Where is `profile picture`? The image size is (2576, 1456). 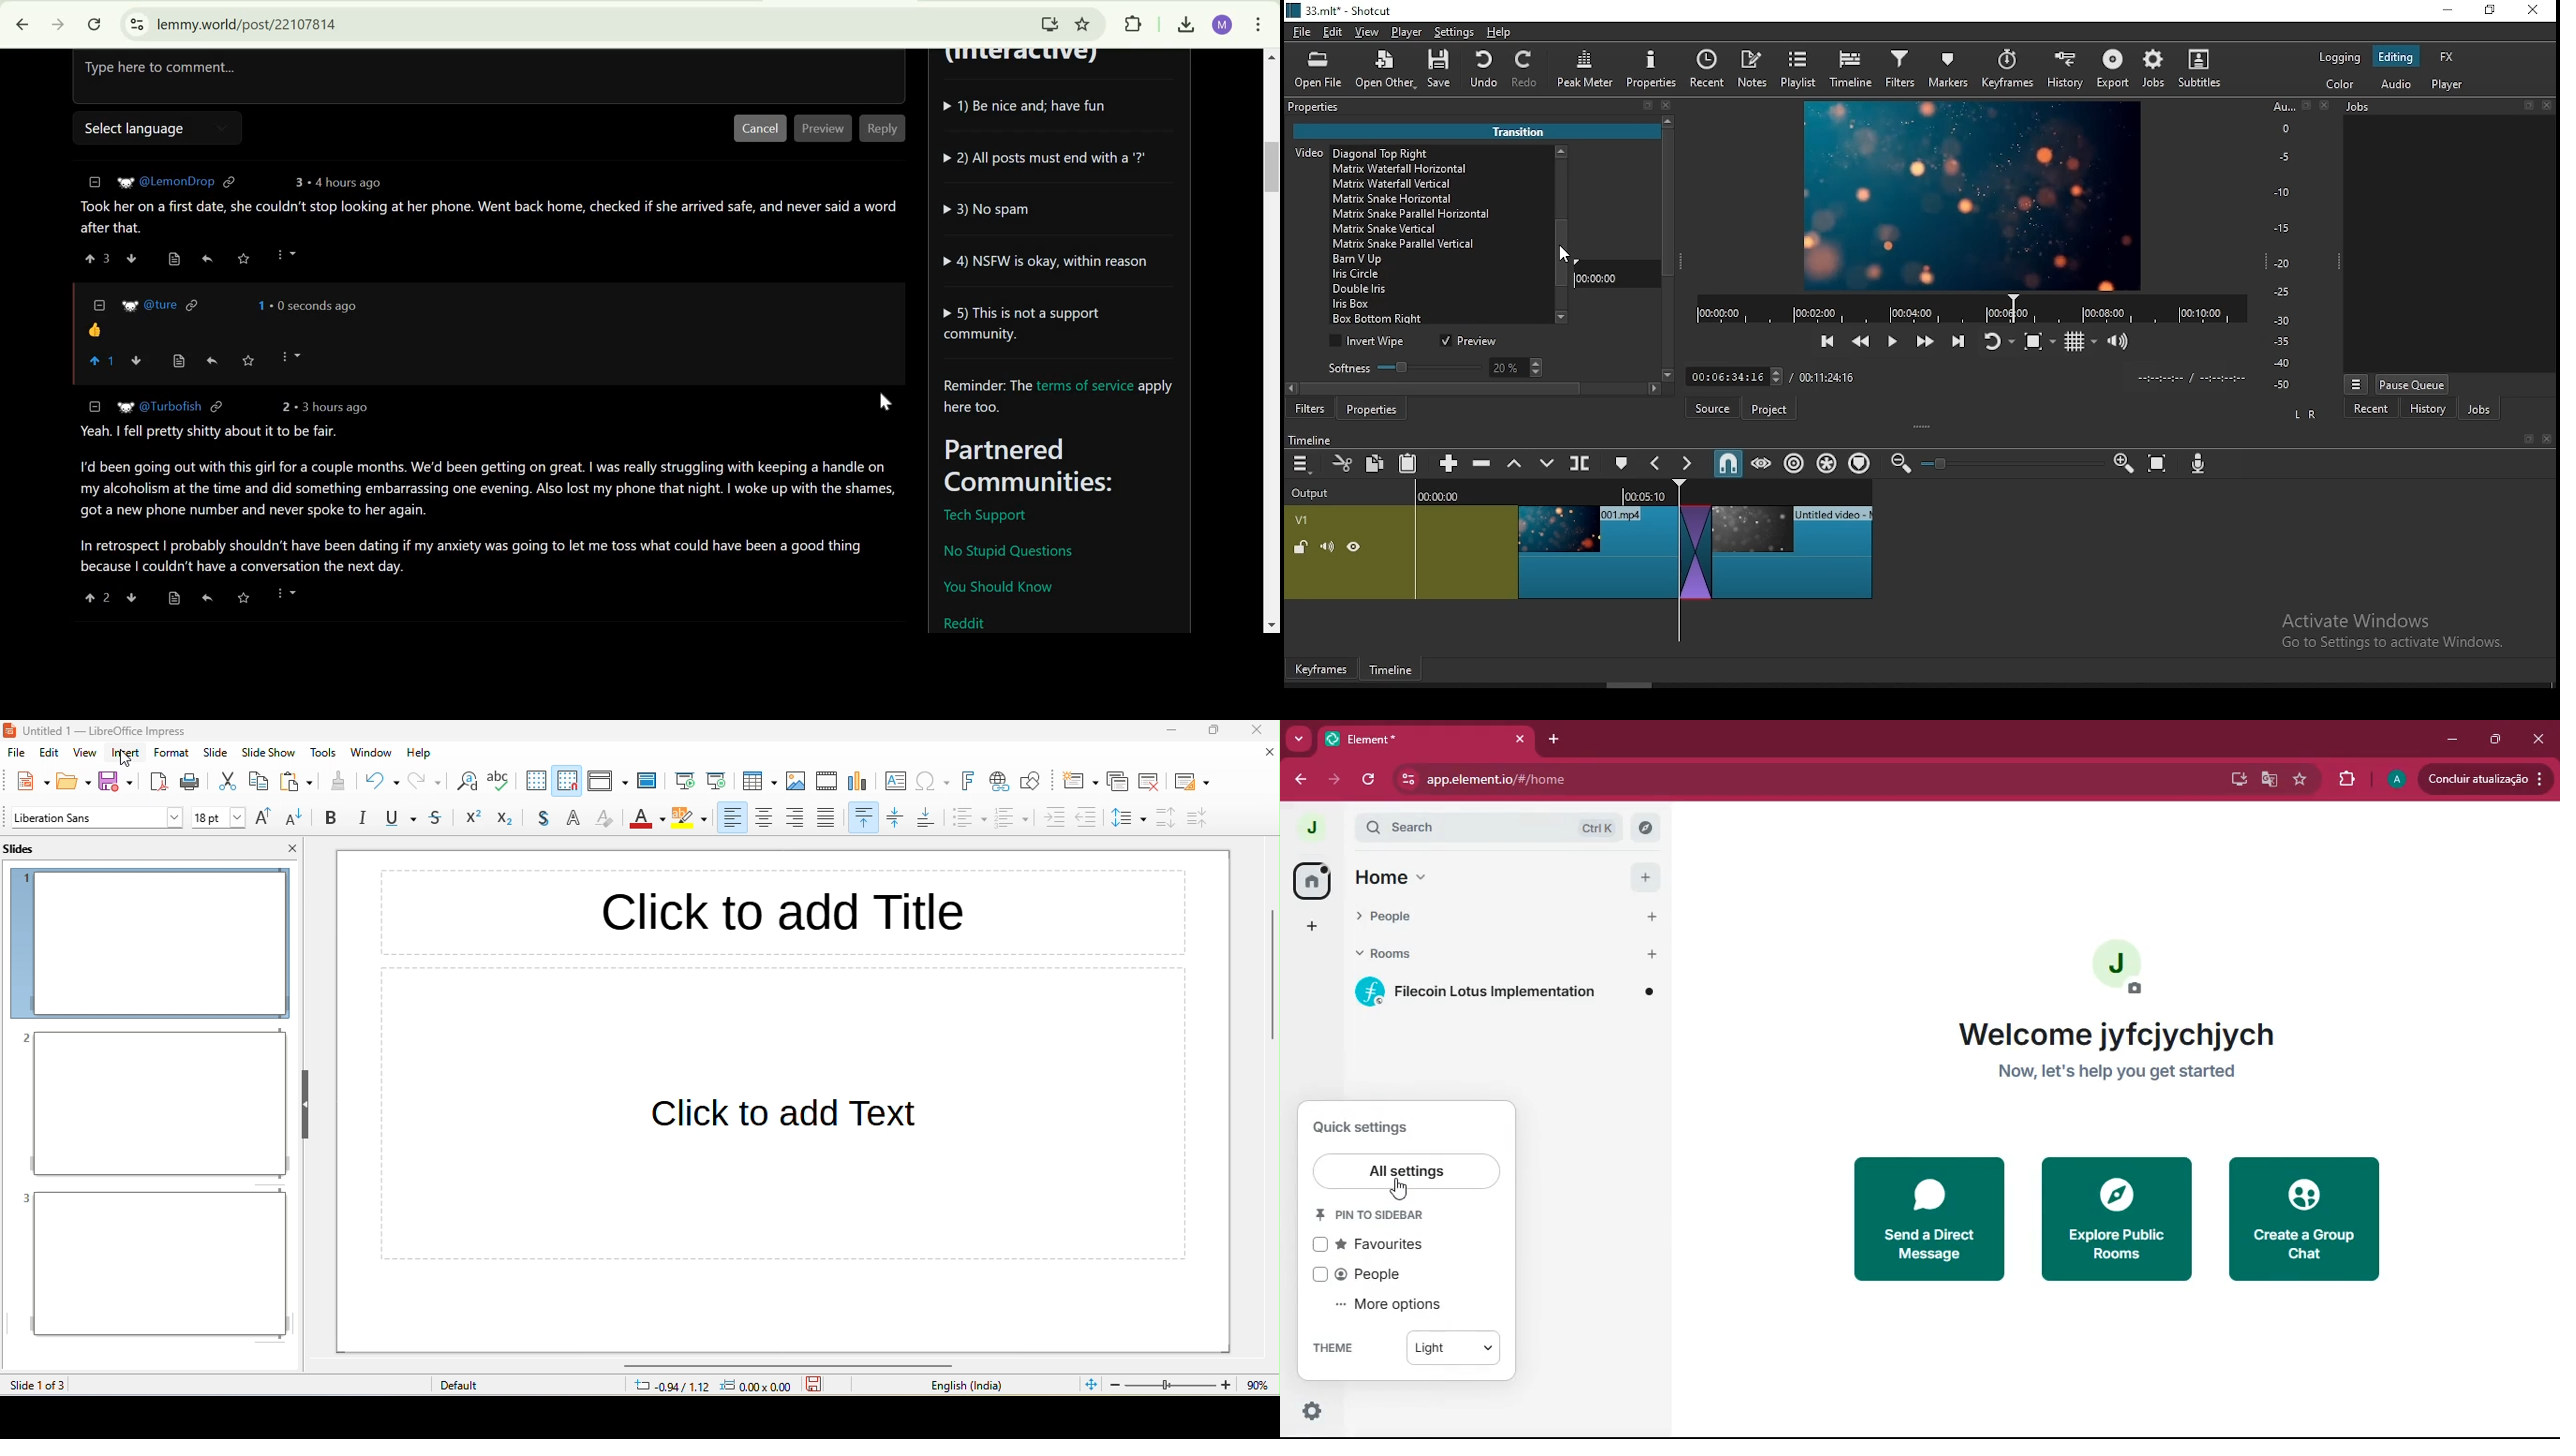
profile picture is located at coordinates (1309, 828).